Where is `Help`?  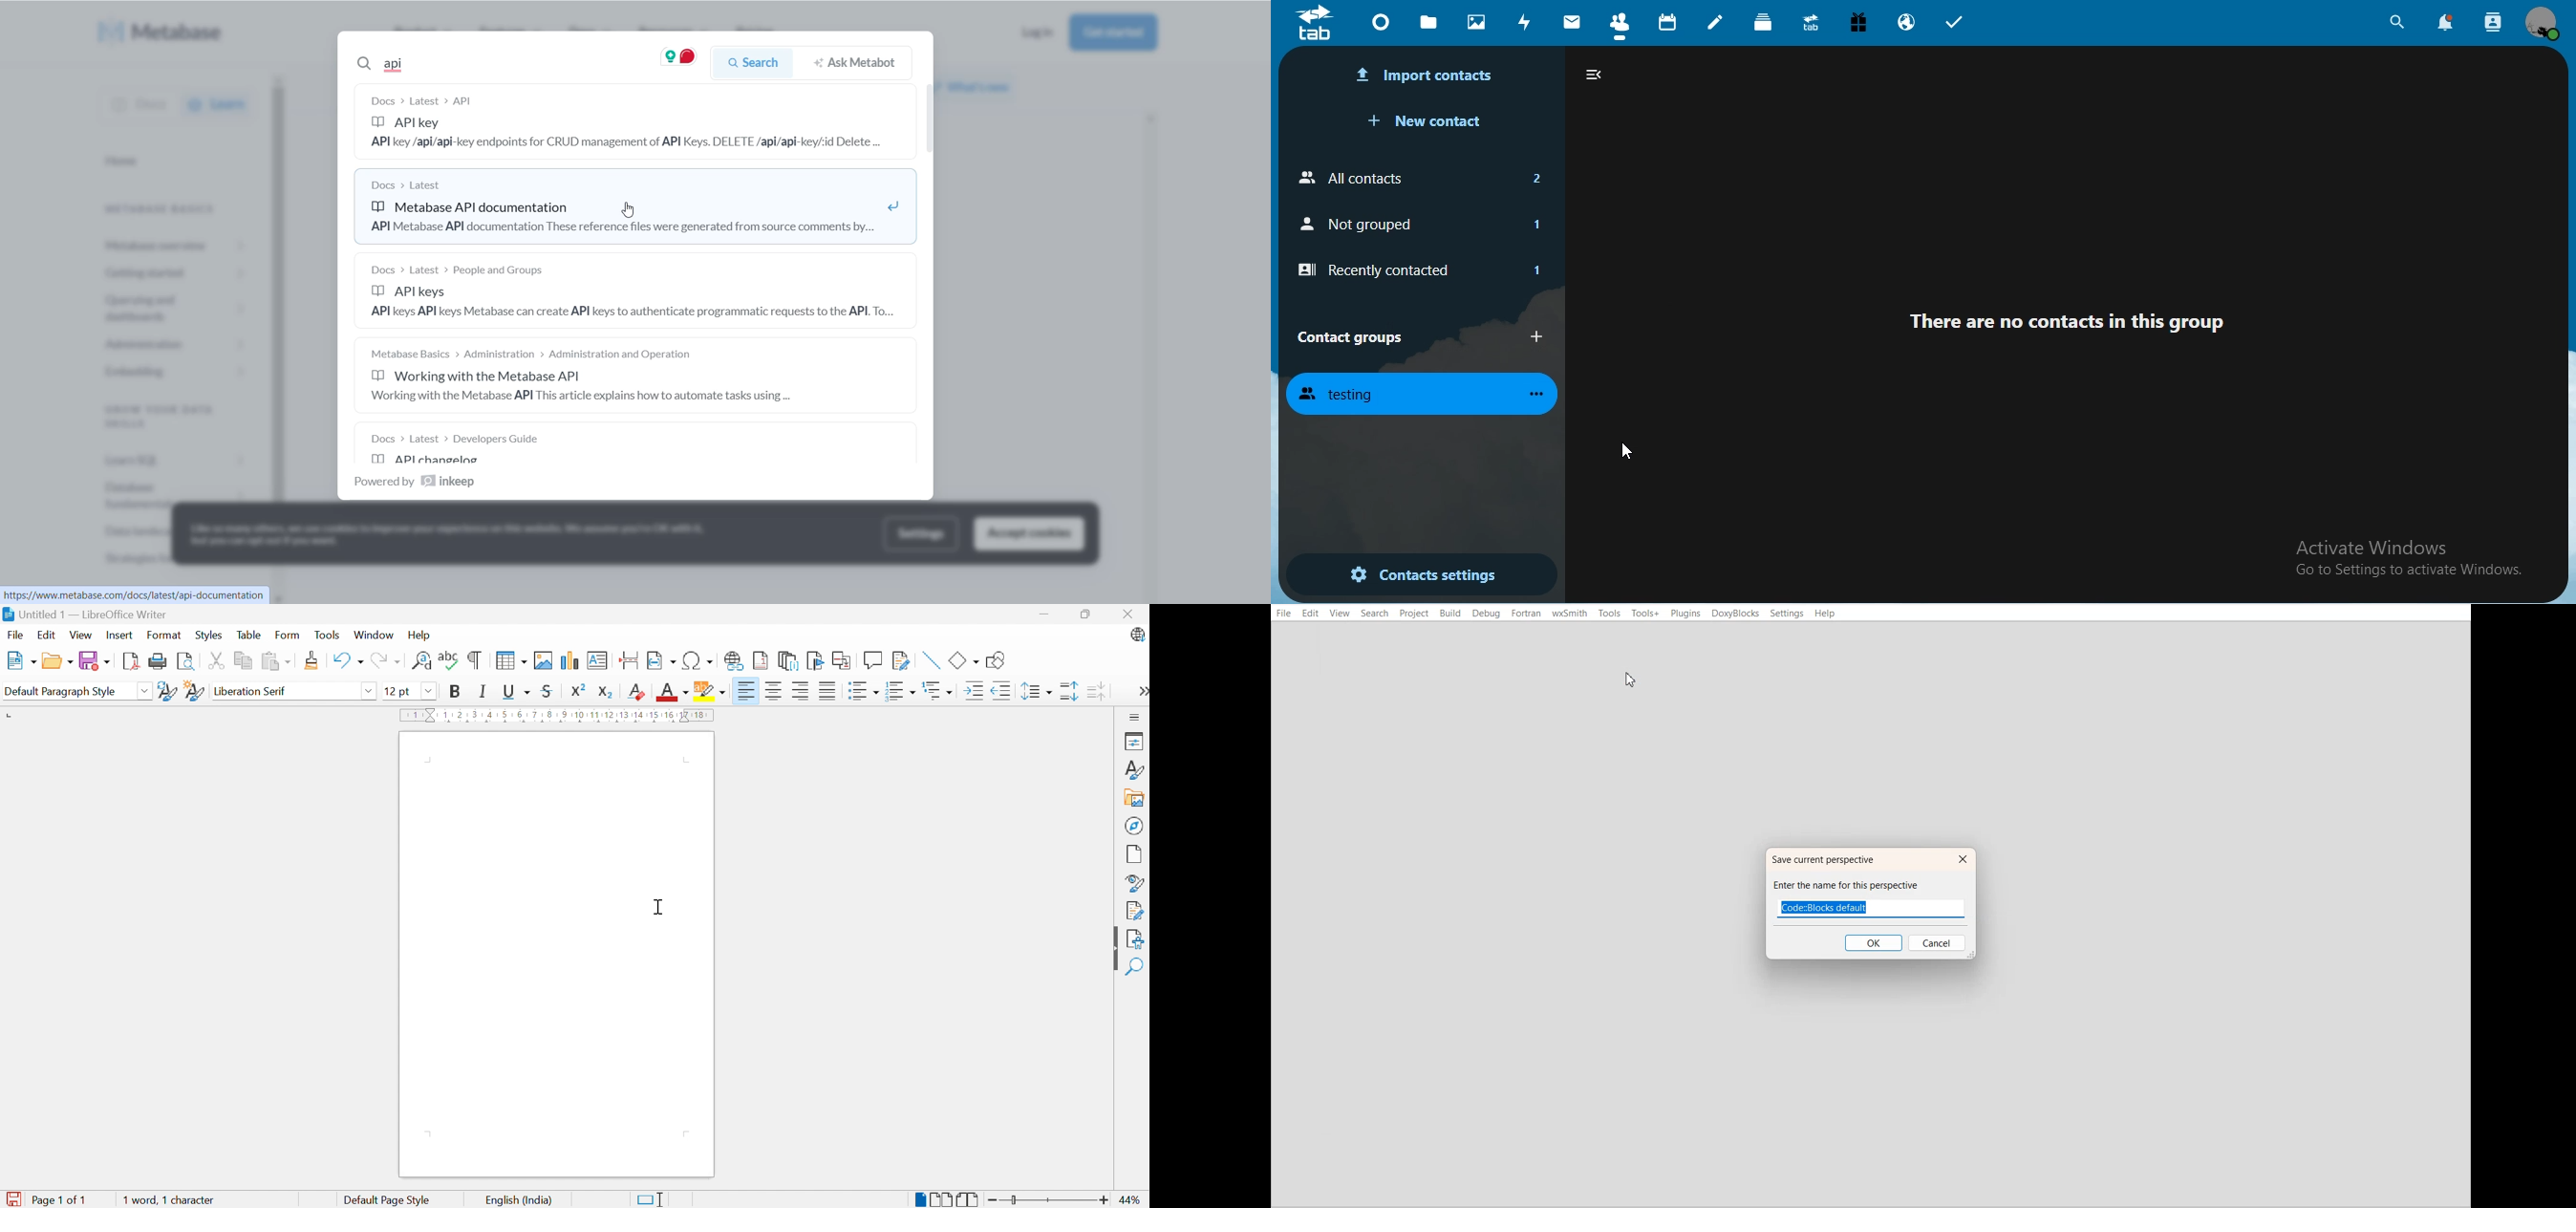 Help is located at coordinates (423, 636).